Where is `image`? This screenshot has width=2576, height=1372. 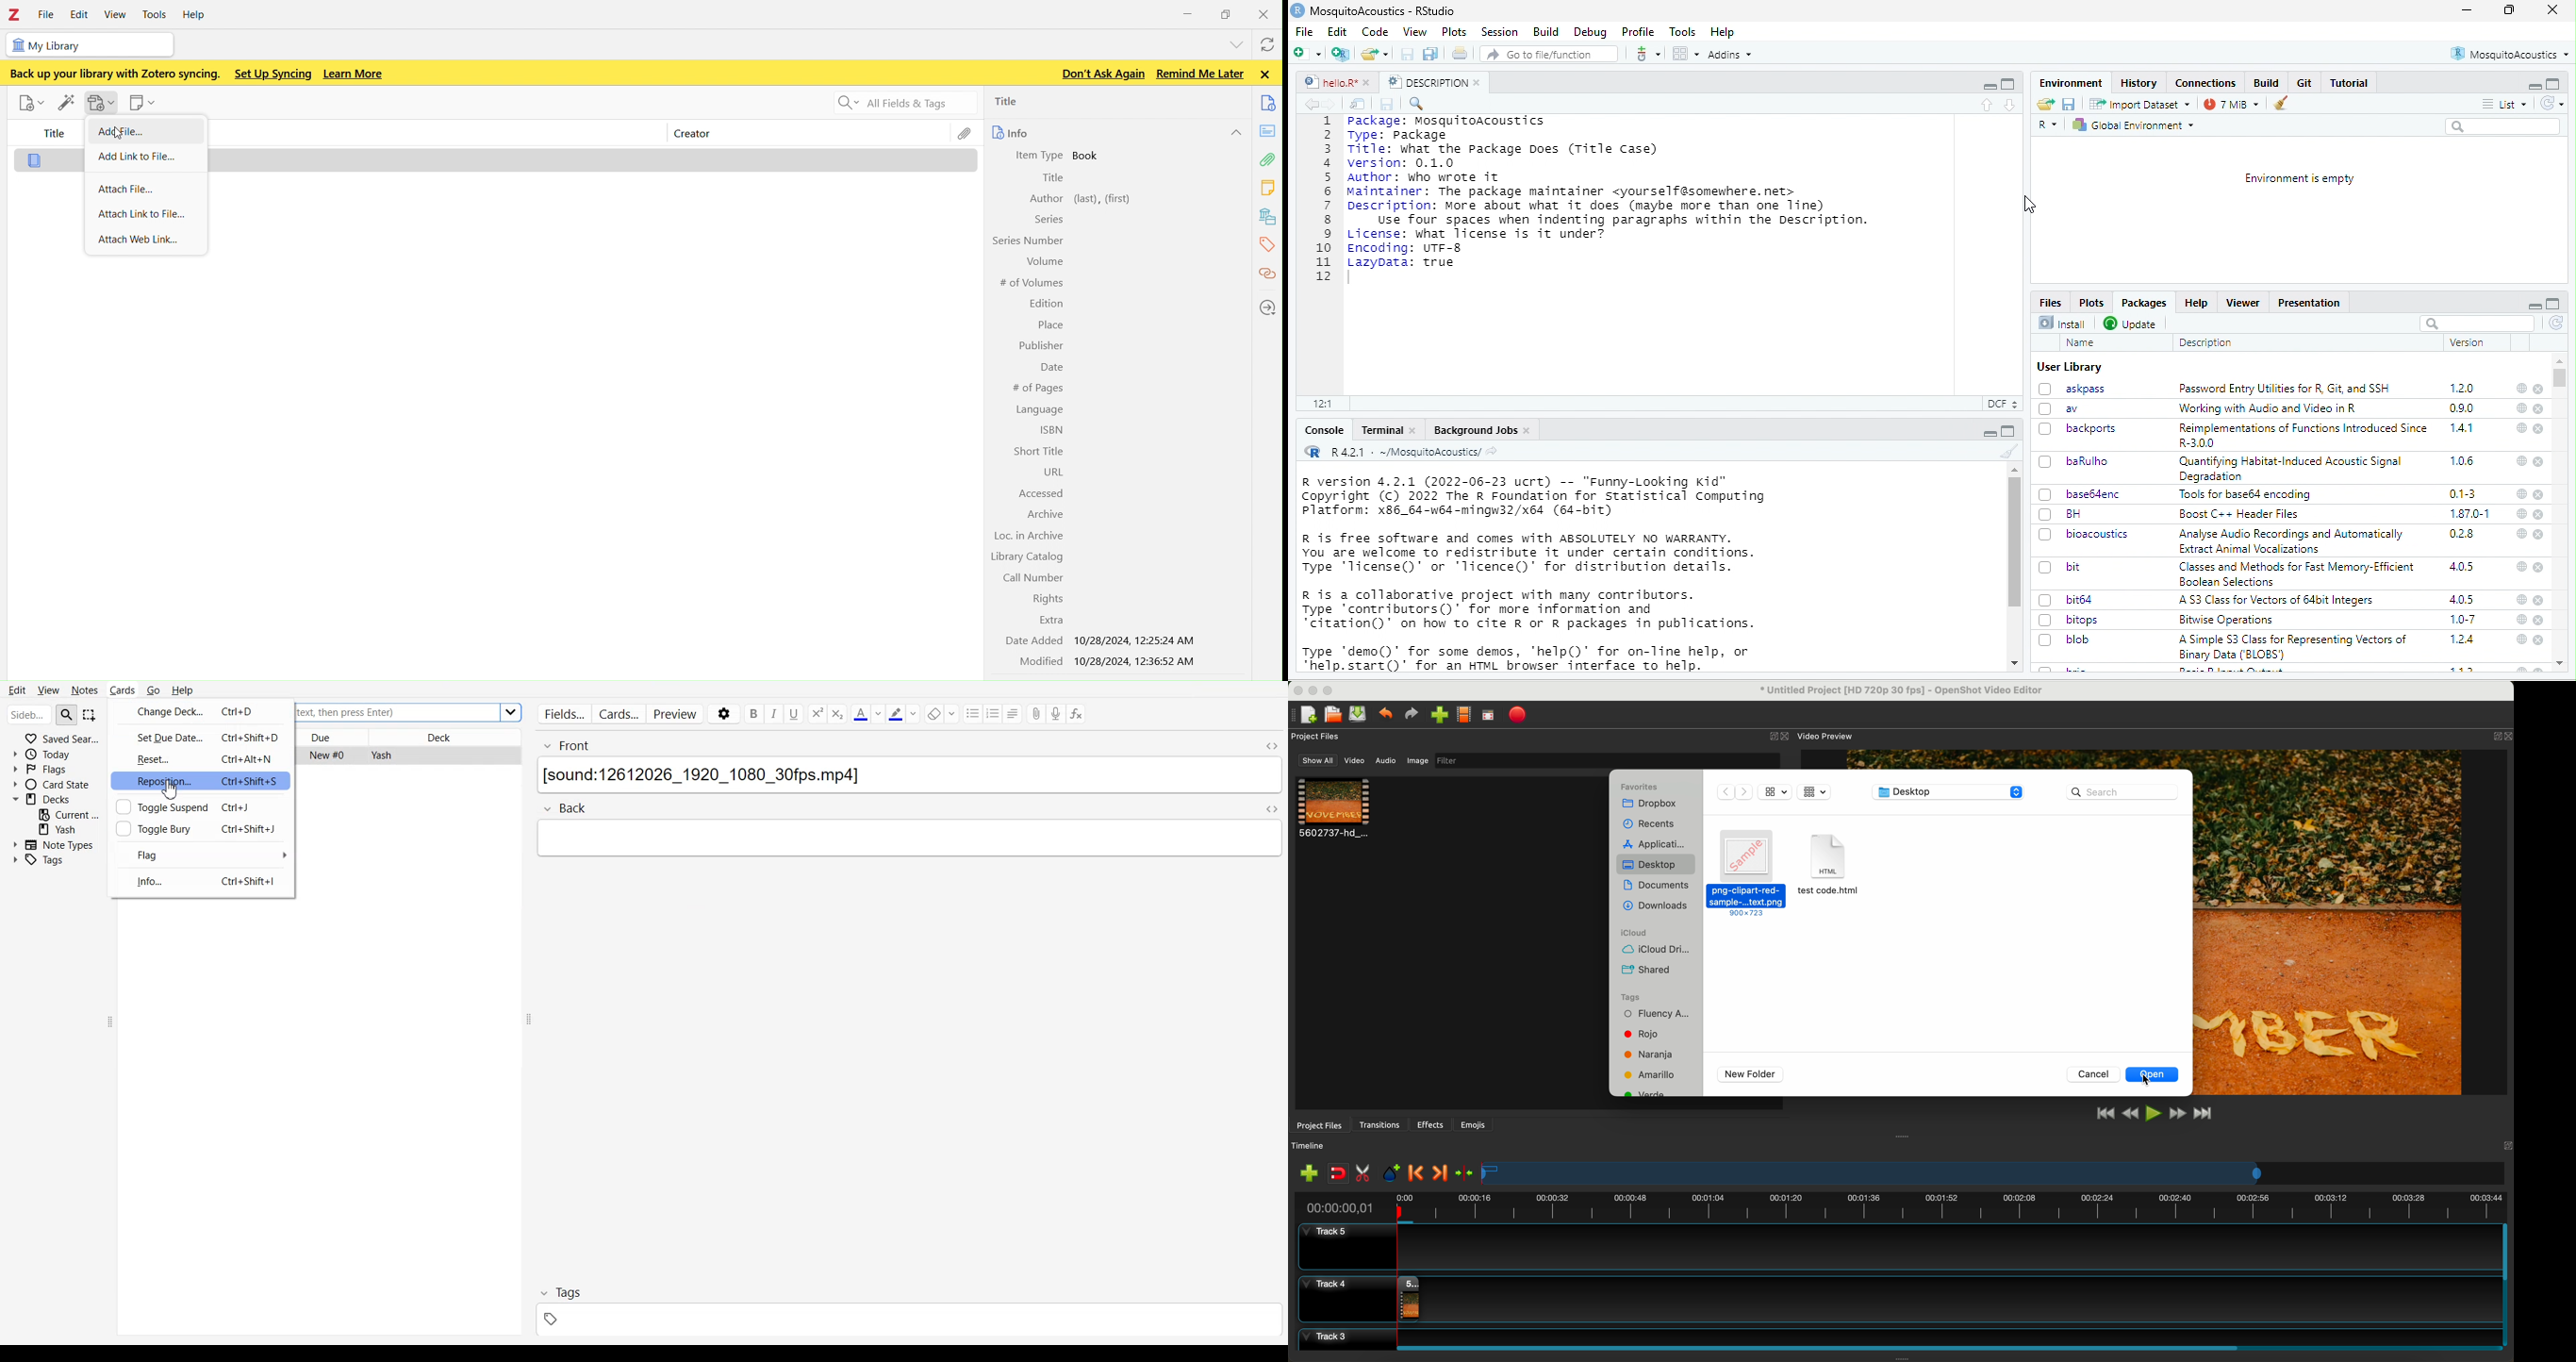 image is located at coordinates (1416, 762).